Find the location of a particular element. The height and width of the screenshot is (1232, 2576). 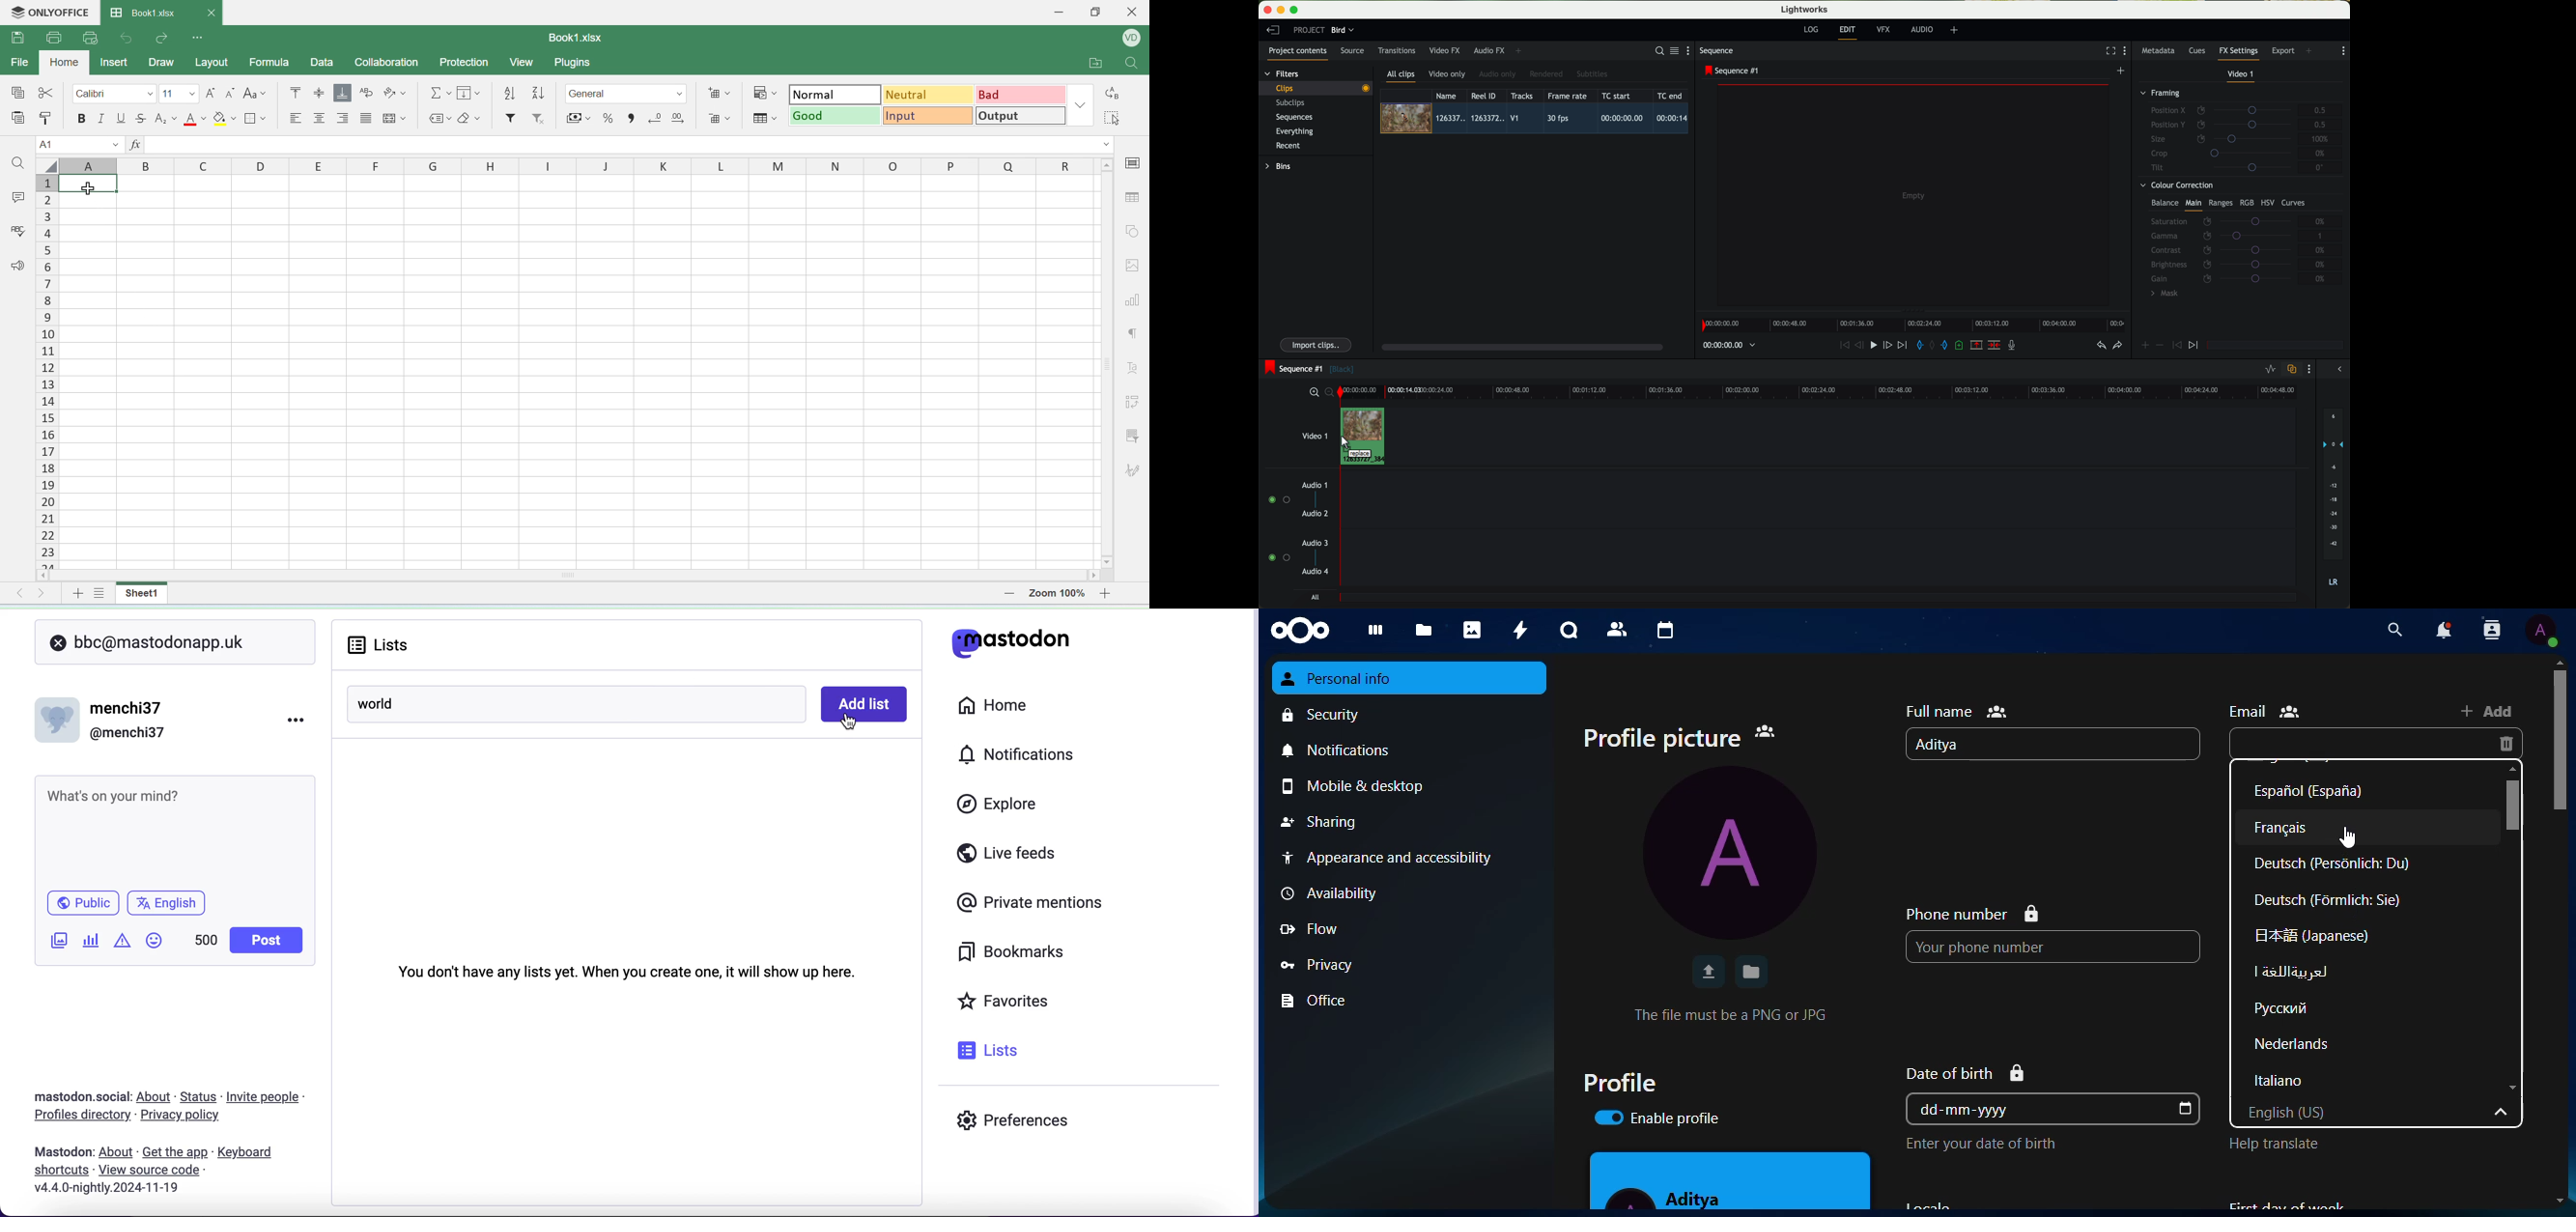

show/hide the full audio mix is located at coordinates (2338, 369).